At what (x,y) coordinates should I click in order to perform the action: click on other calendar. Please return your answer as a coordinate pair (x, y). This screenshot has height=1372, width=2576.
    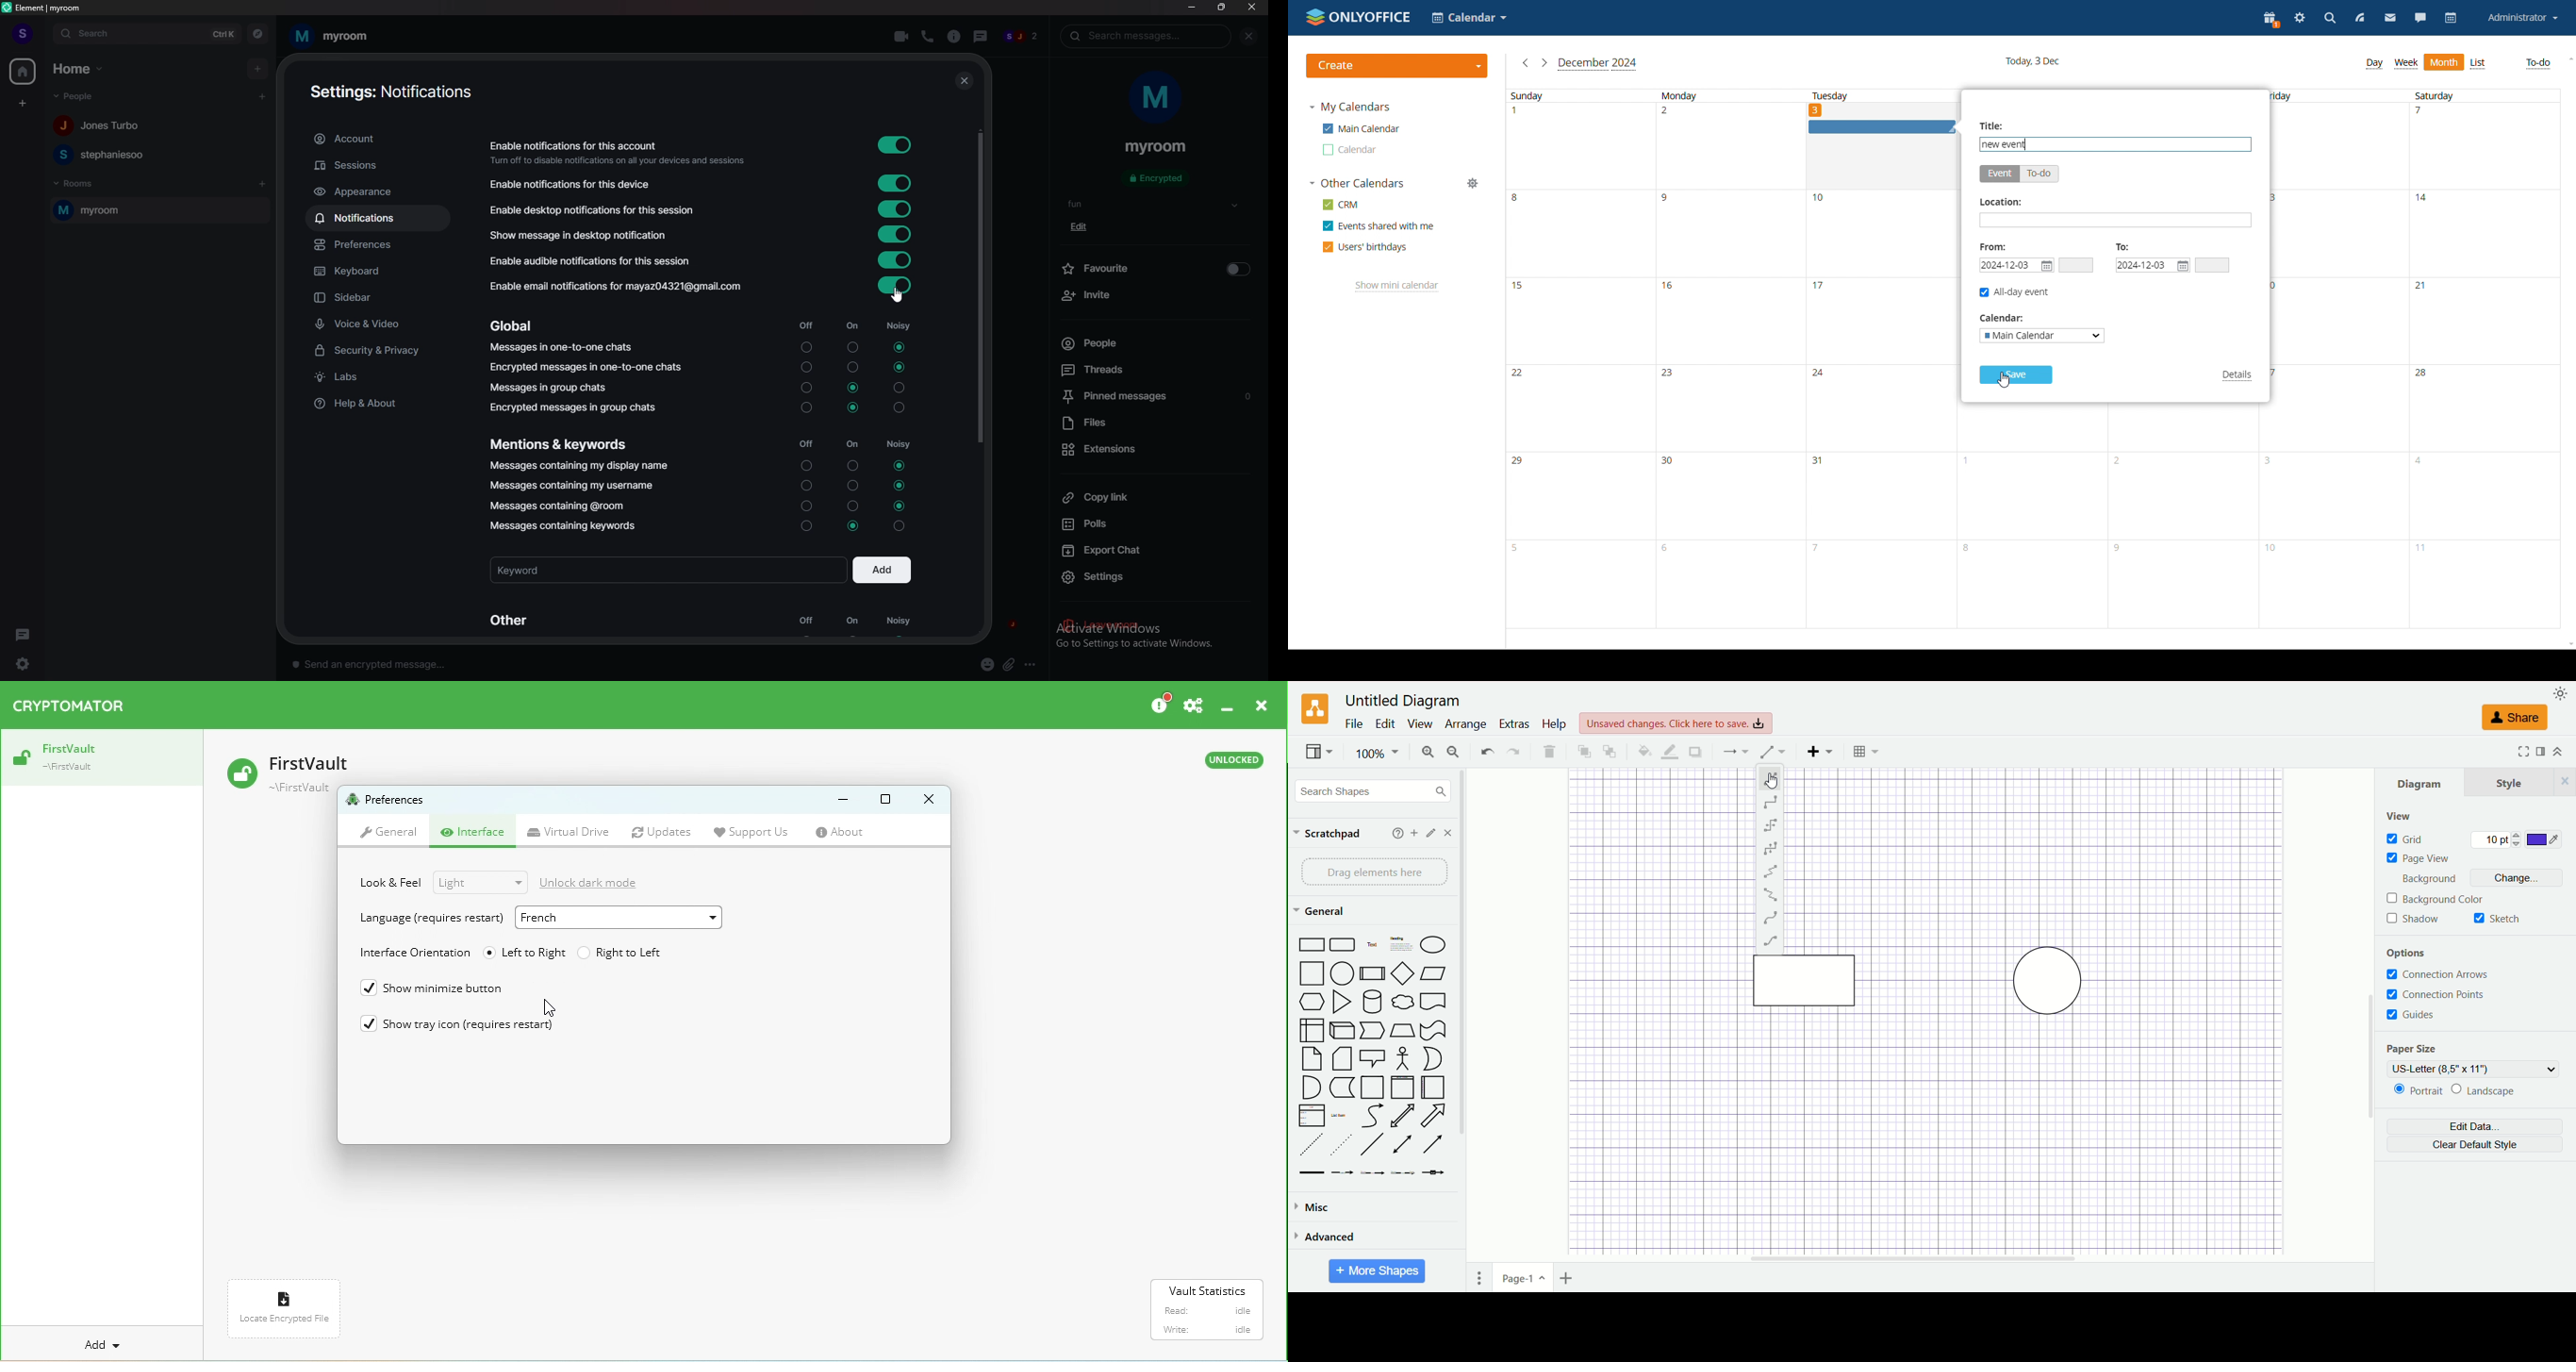
    Looking at the image, I should click on (1350, 150).